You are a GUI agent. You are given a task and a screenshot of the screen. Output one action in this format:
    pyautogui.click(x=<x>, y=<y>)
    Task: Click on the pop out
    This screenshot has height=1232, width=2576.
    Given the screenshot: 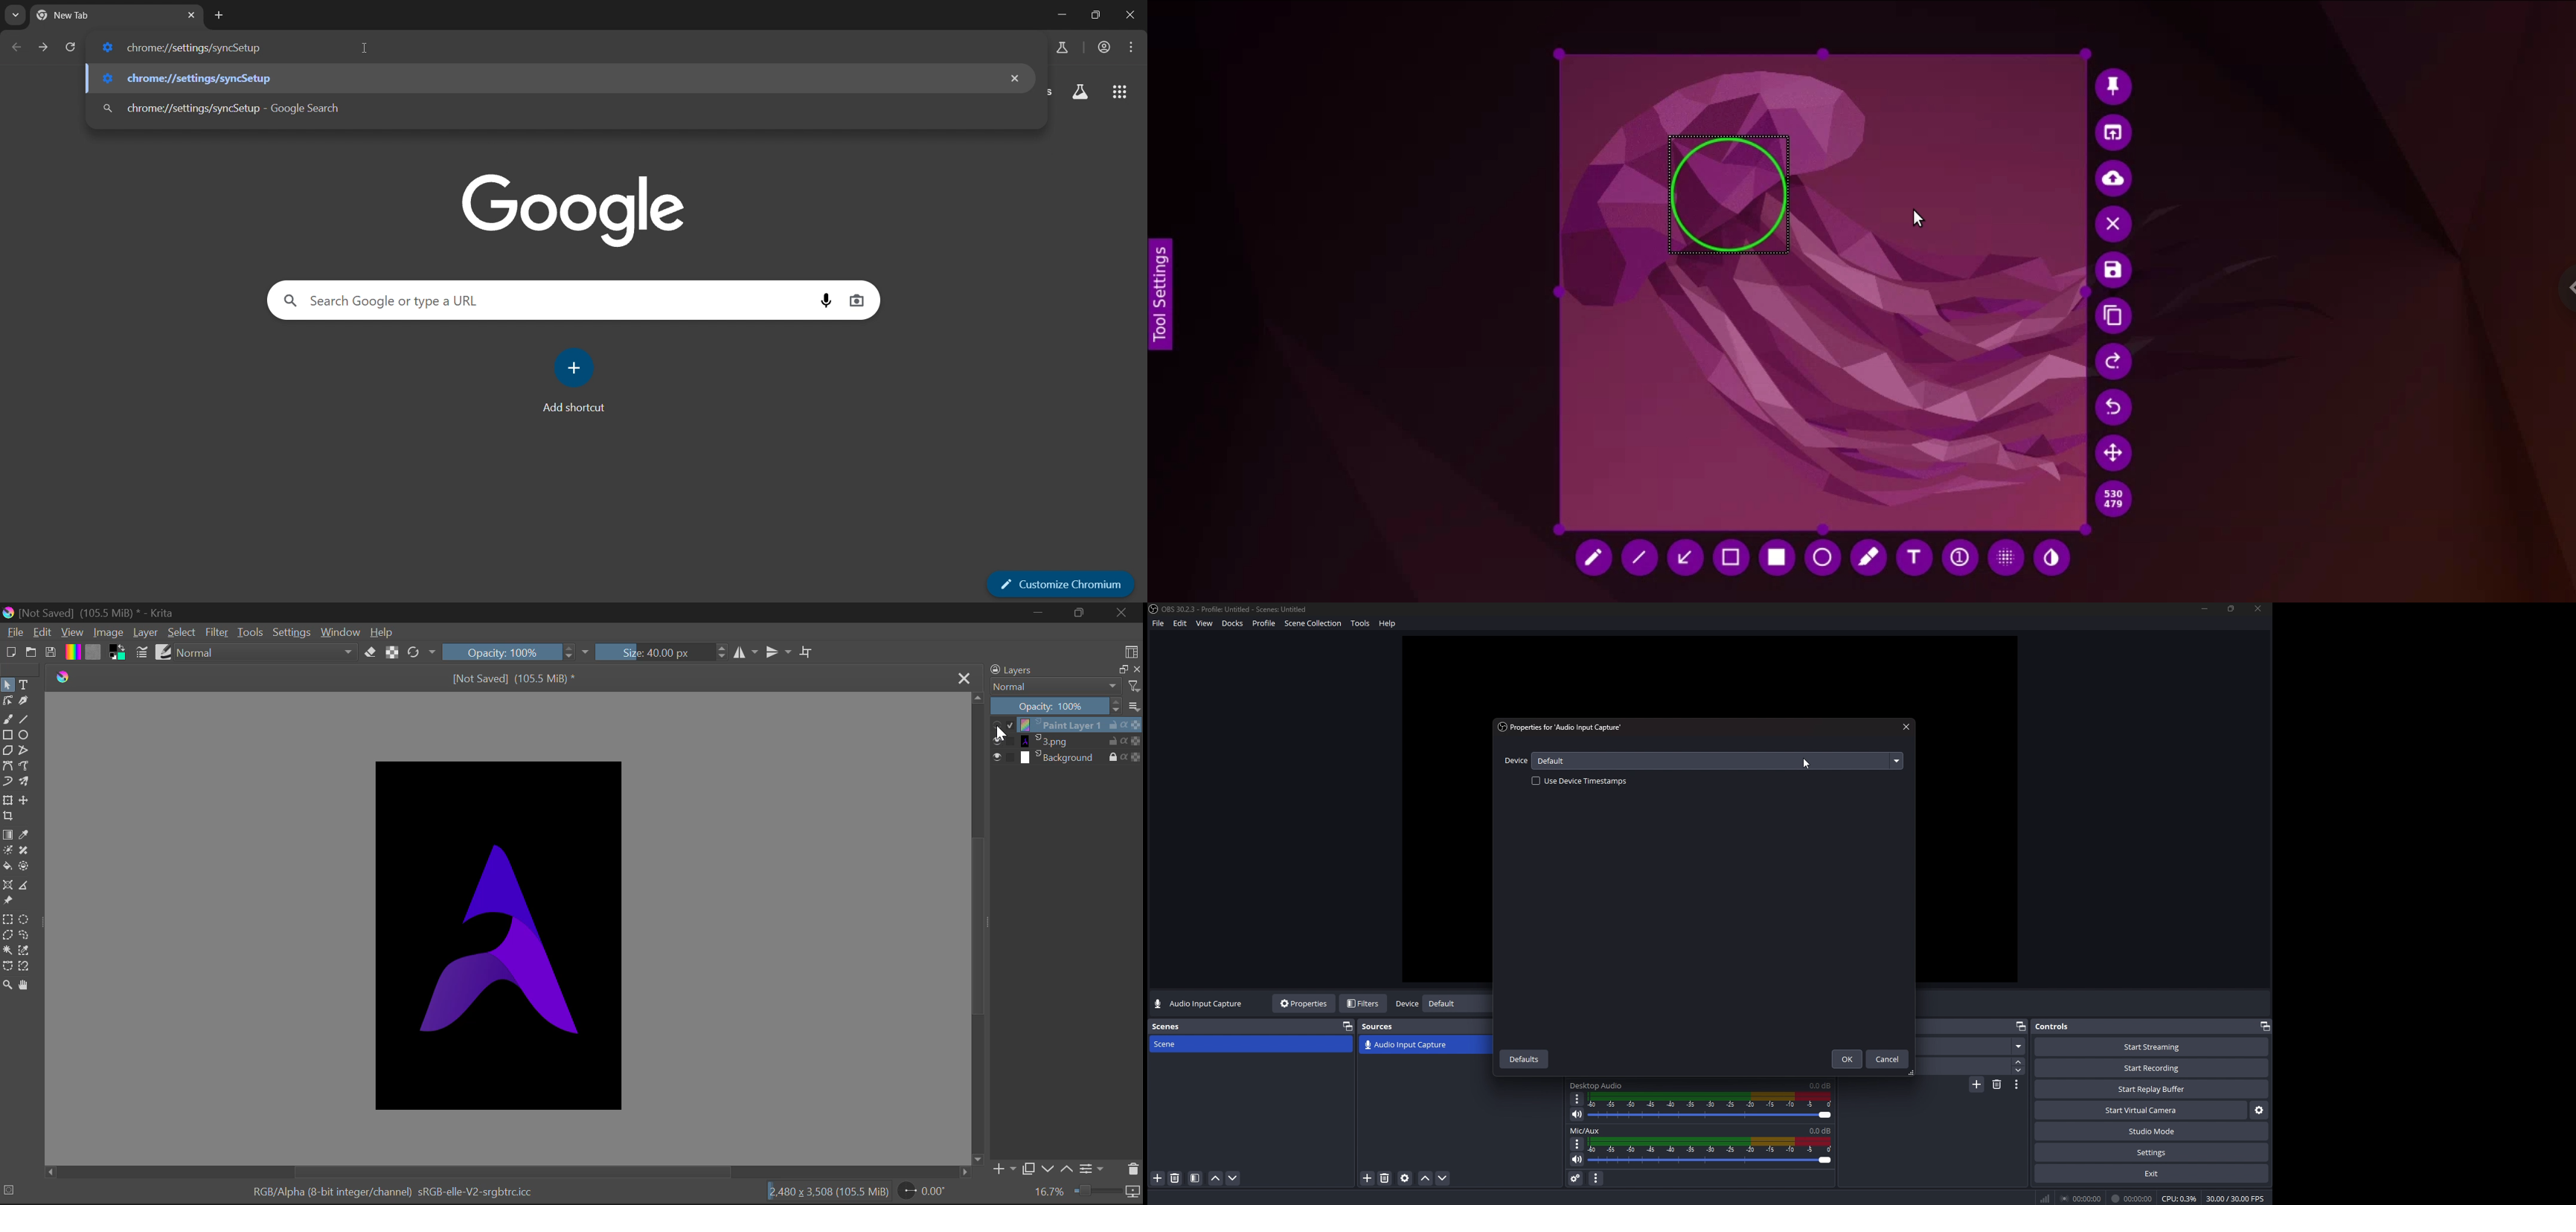 What is the action you would take?
    pyautogui.click(x=2266, y=1026)
    